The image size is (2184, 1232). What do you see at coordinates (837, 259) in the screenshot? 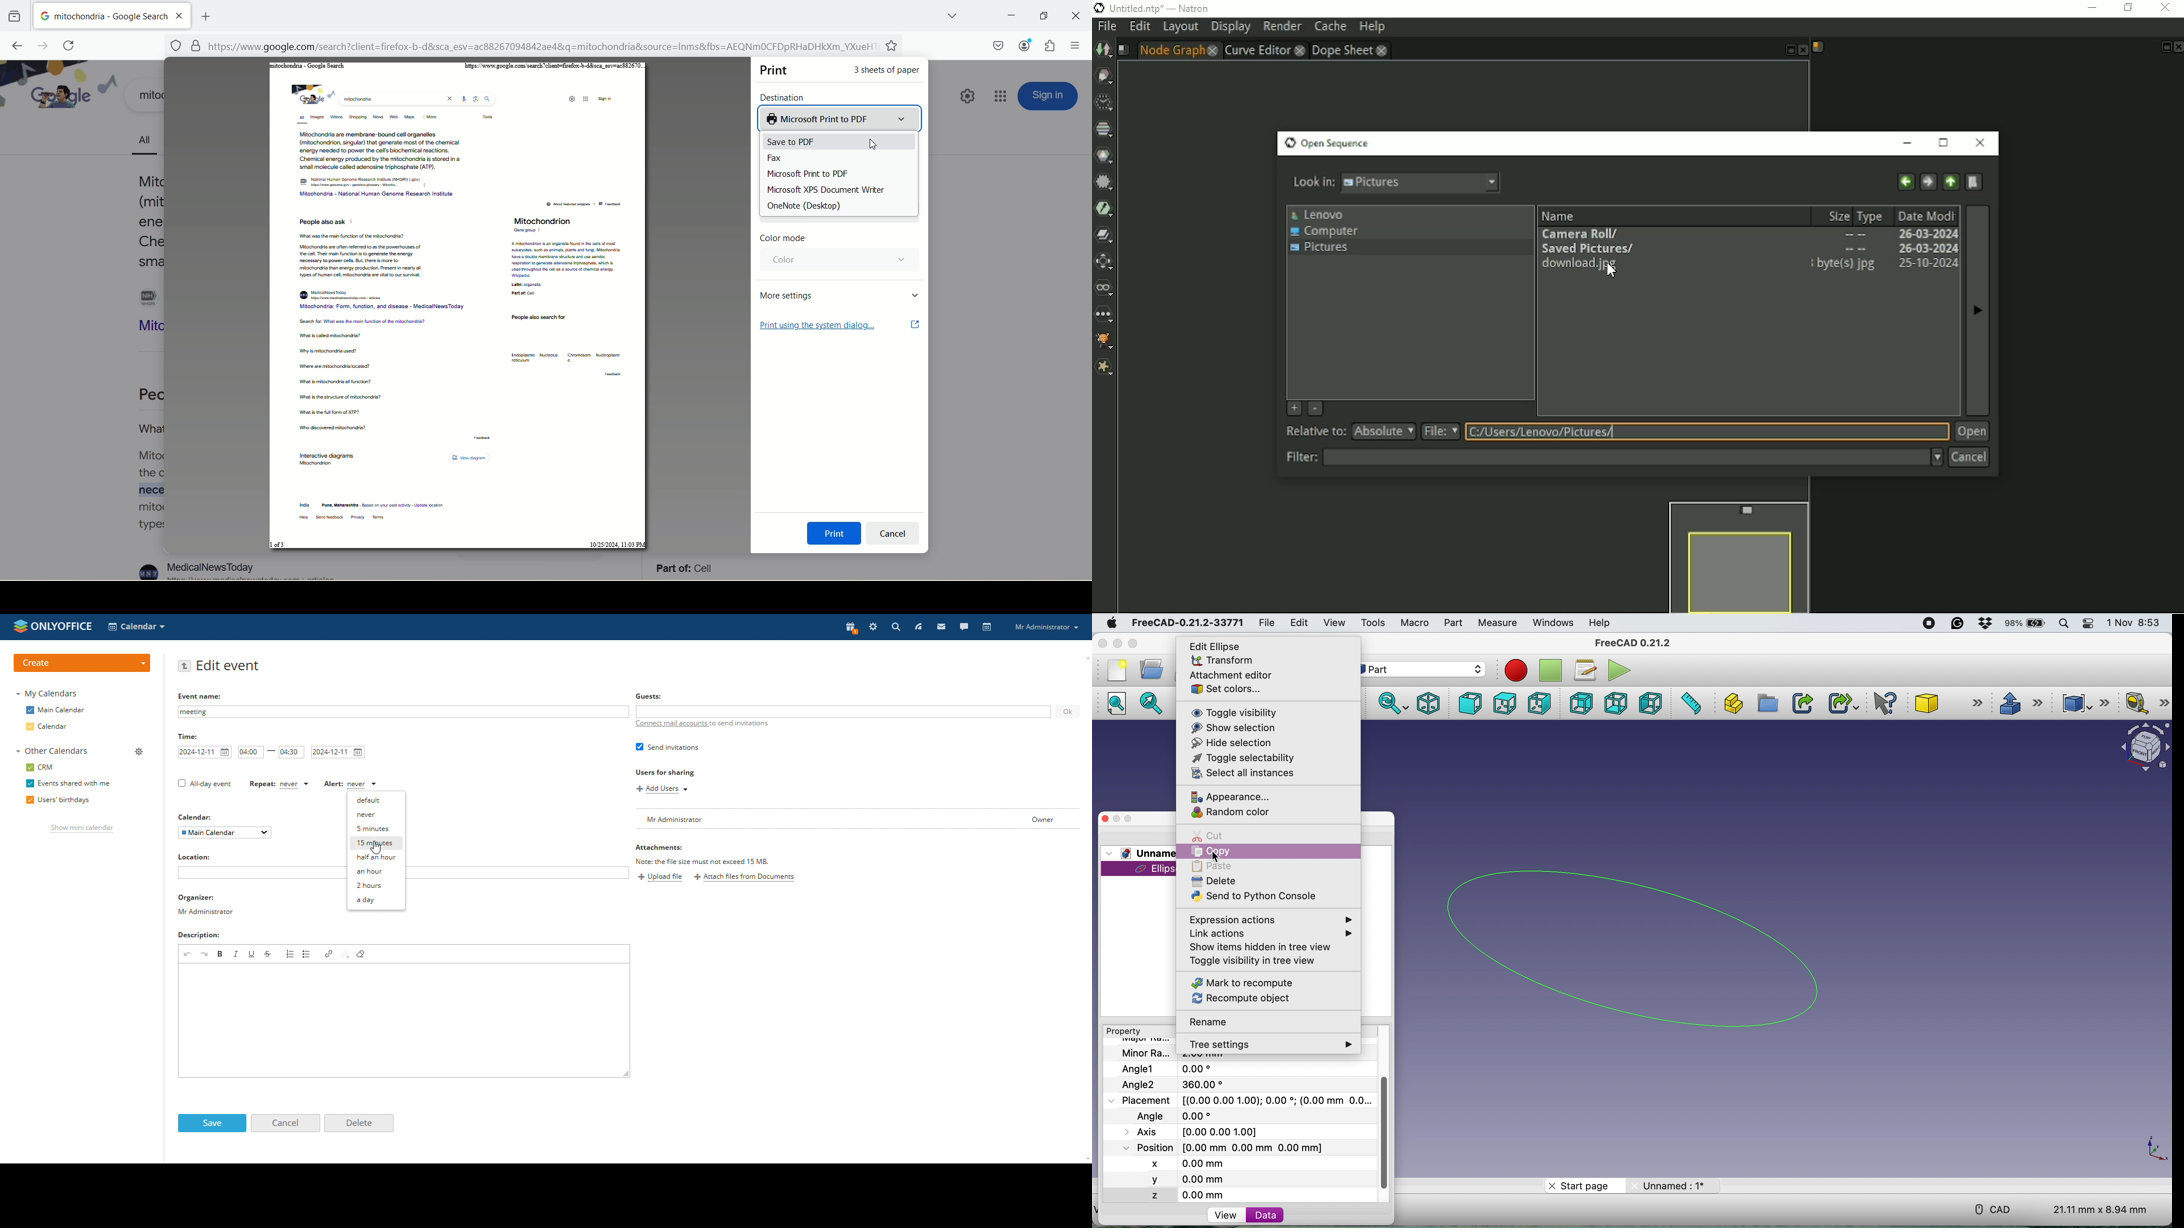
I see `color` at bounding box center [837, 259].